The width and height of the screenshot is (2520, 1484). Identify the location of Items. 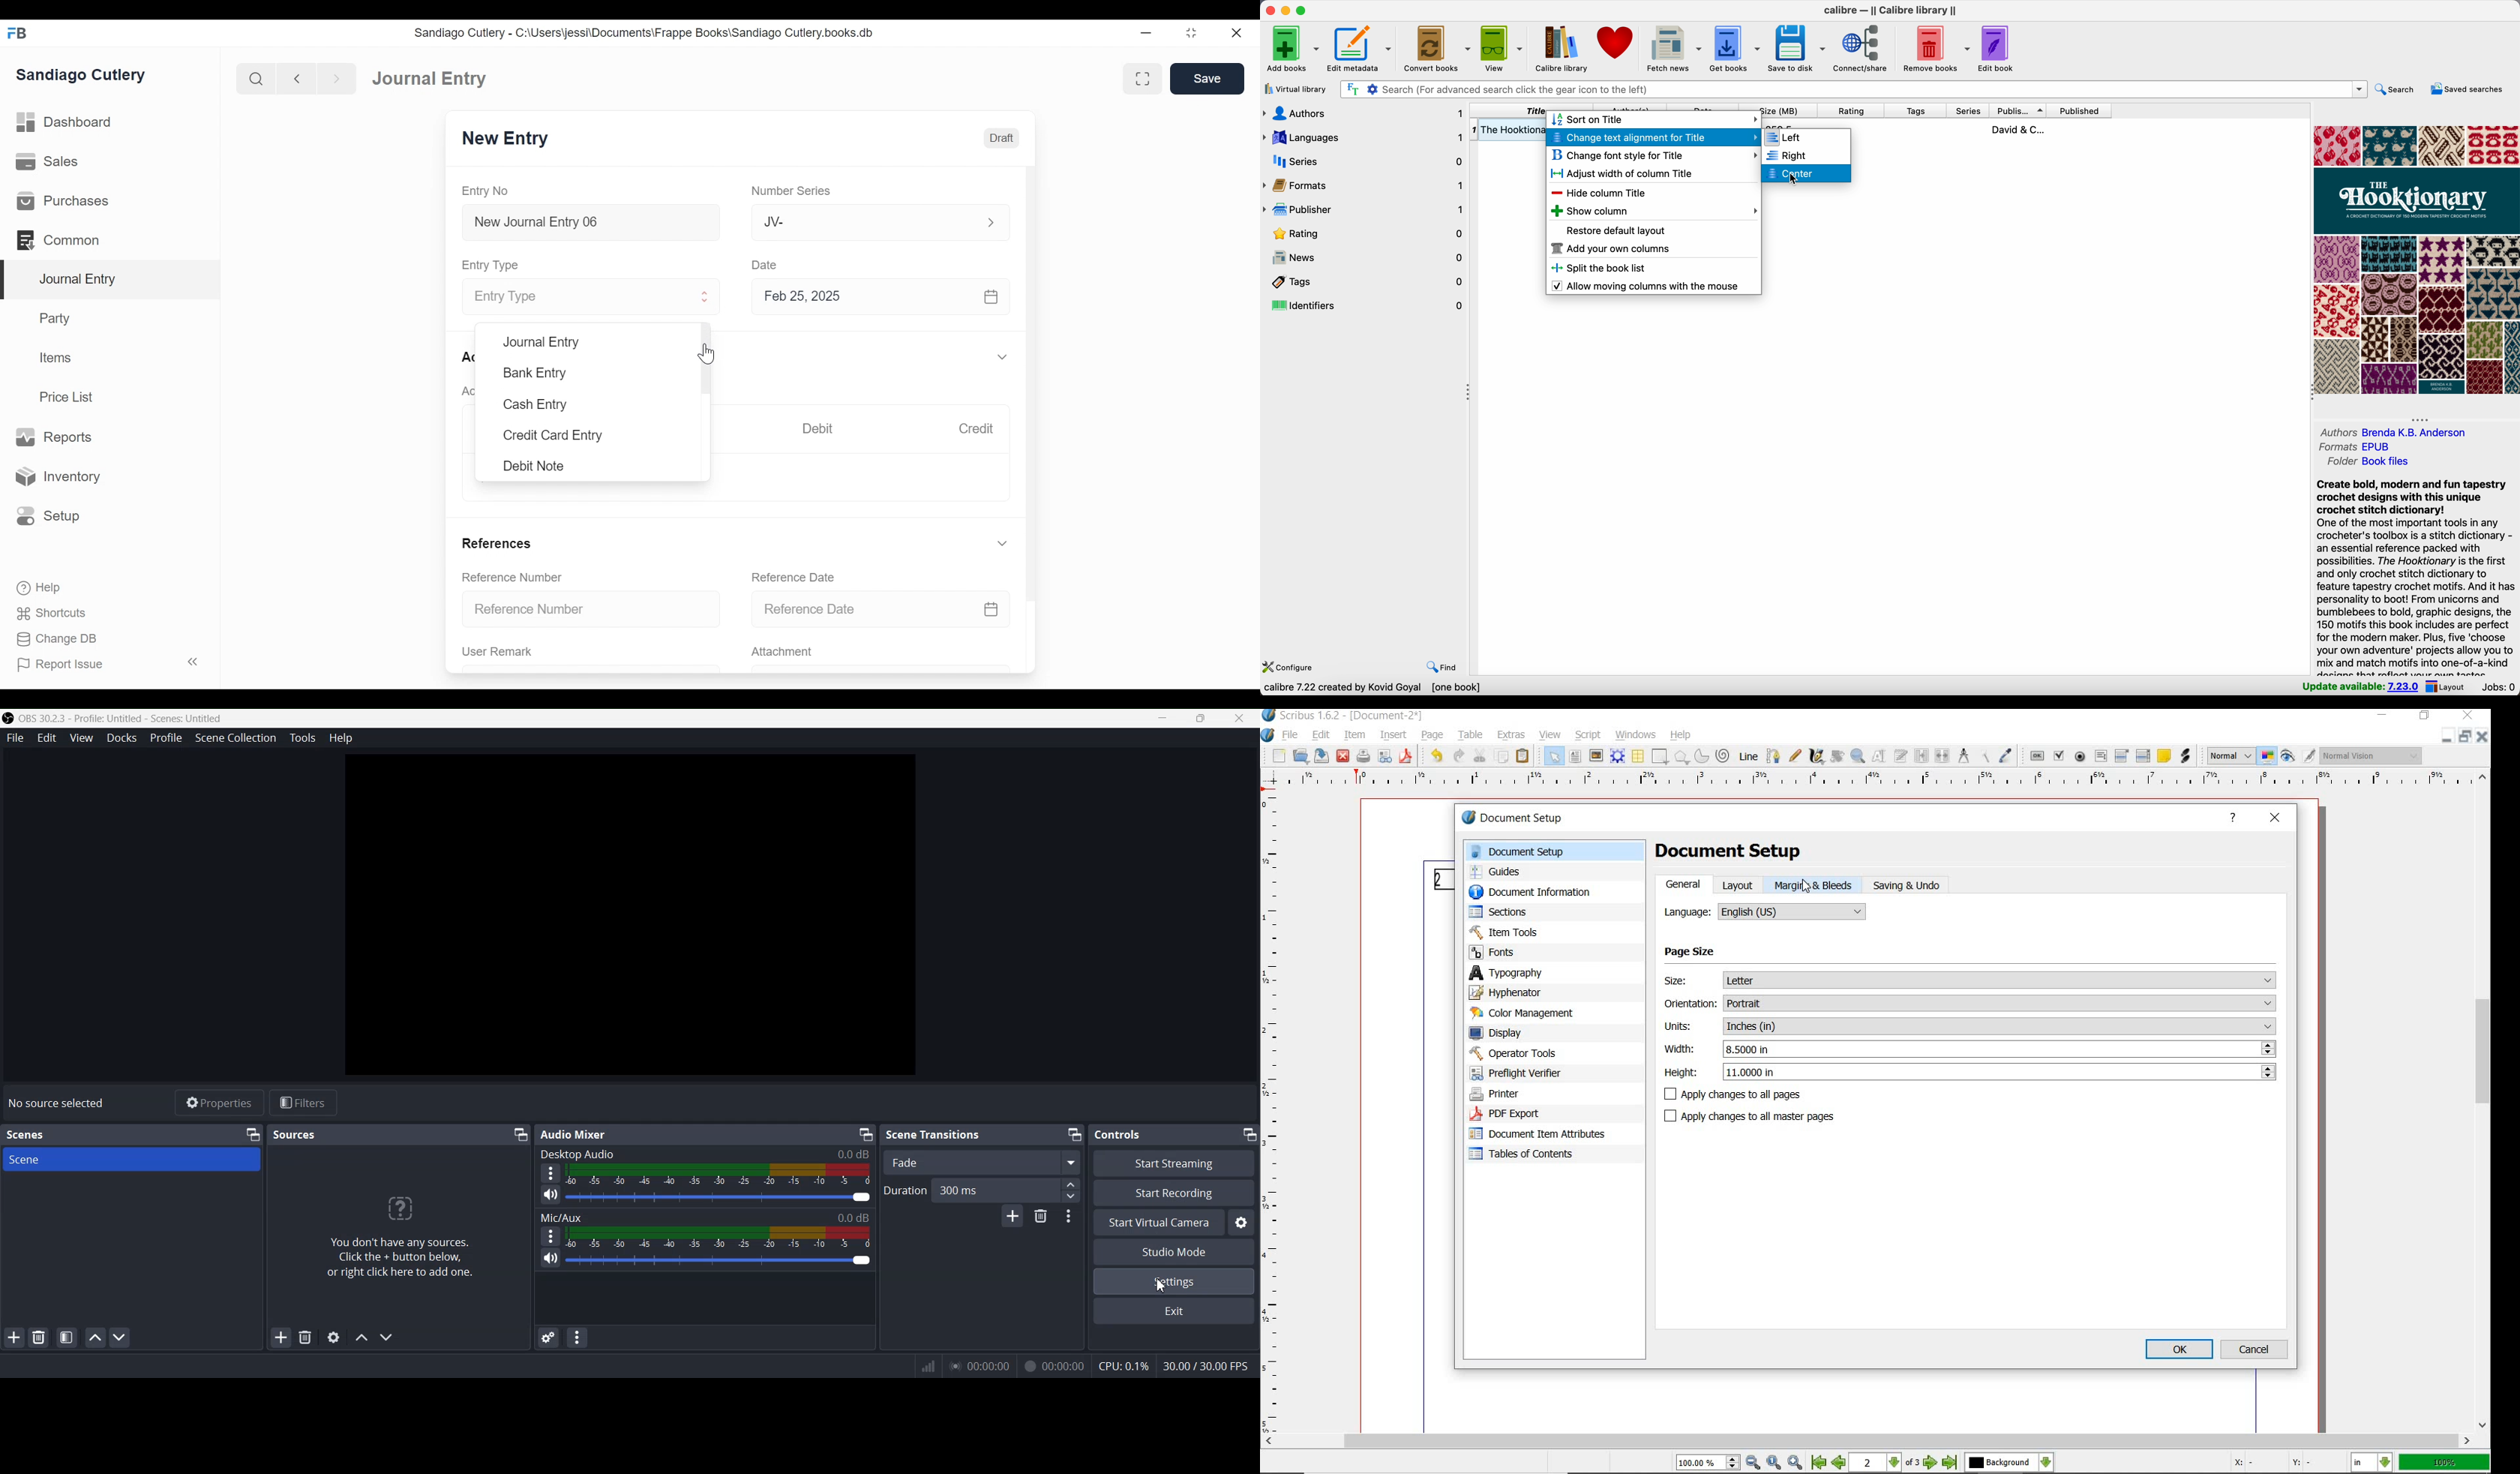
(56, 358).